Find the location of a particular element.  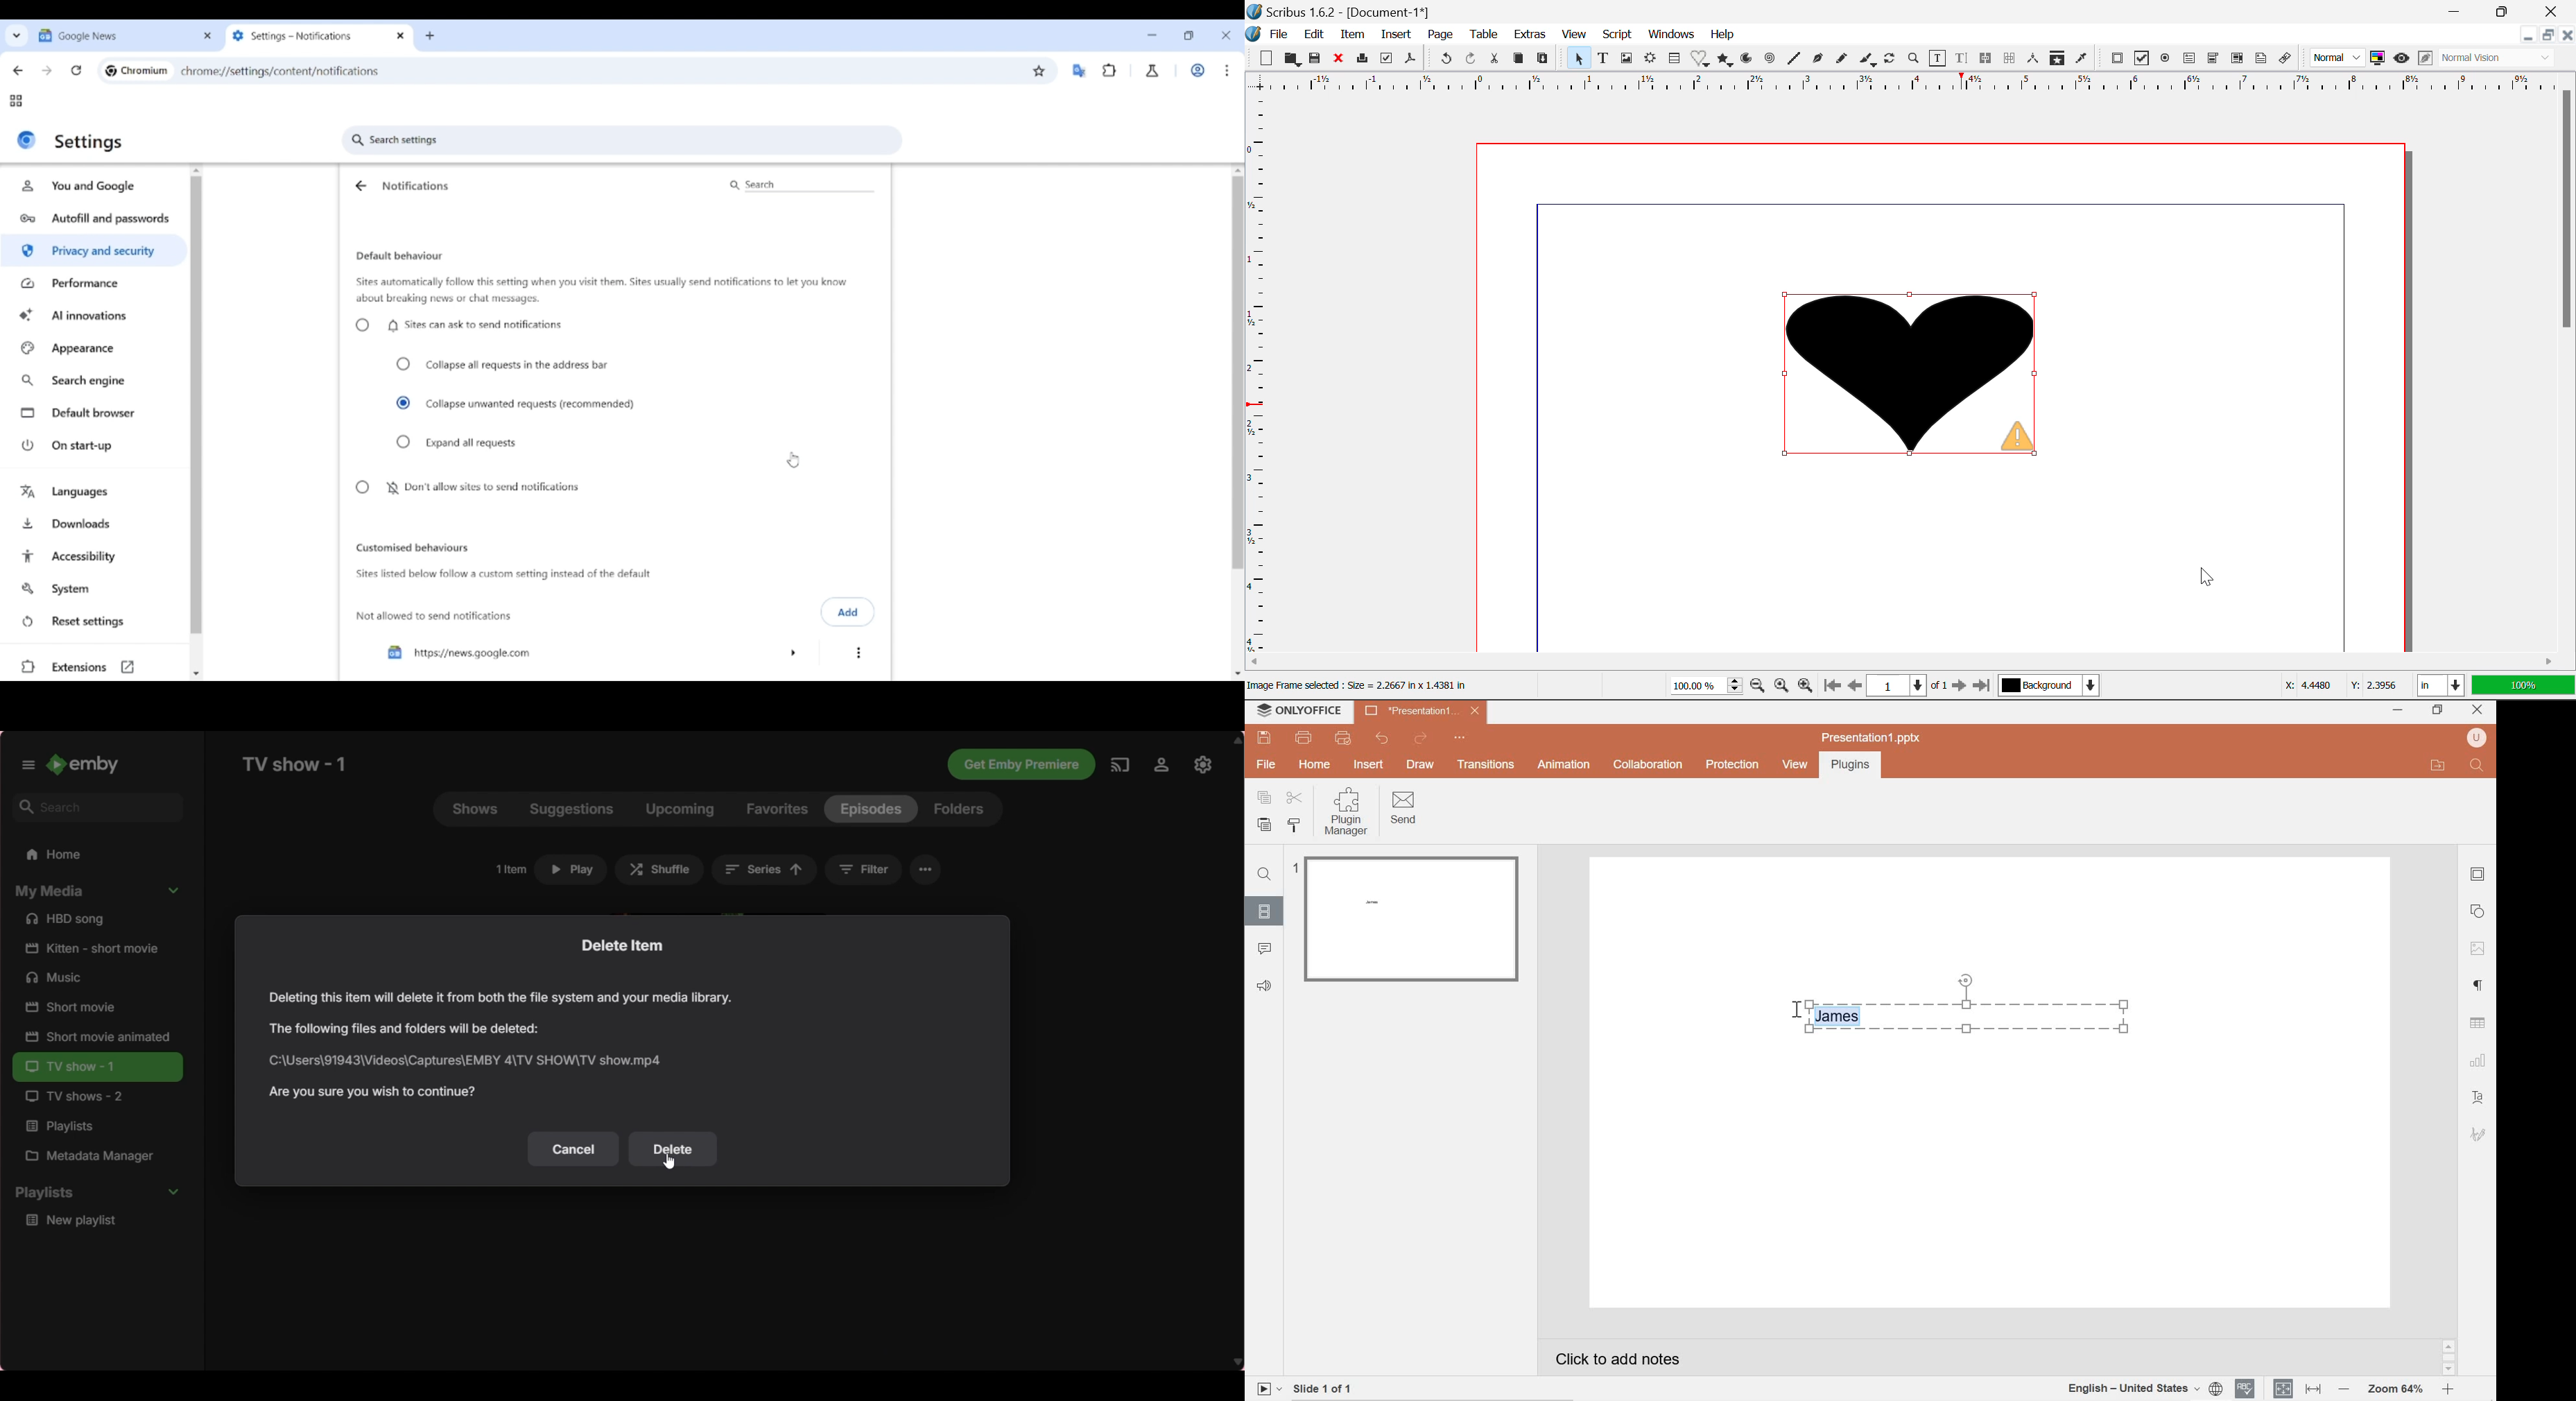

view is located at coordinates (1794, 764).